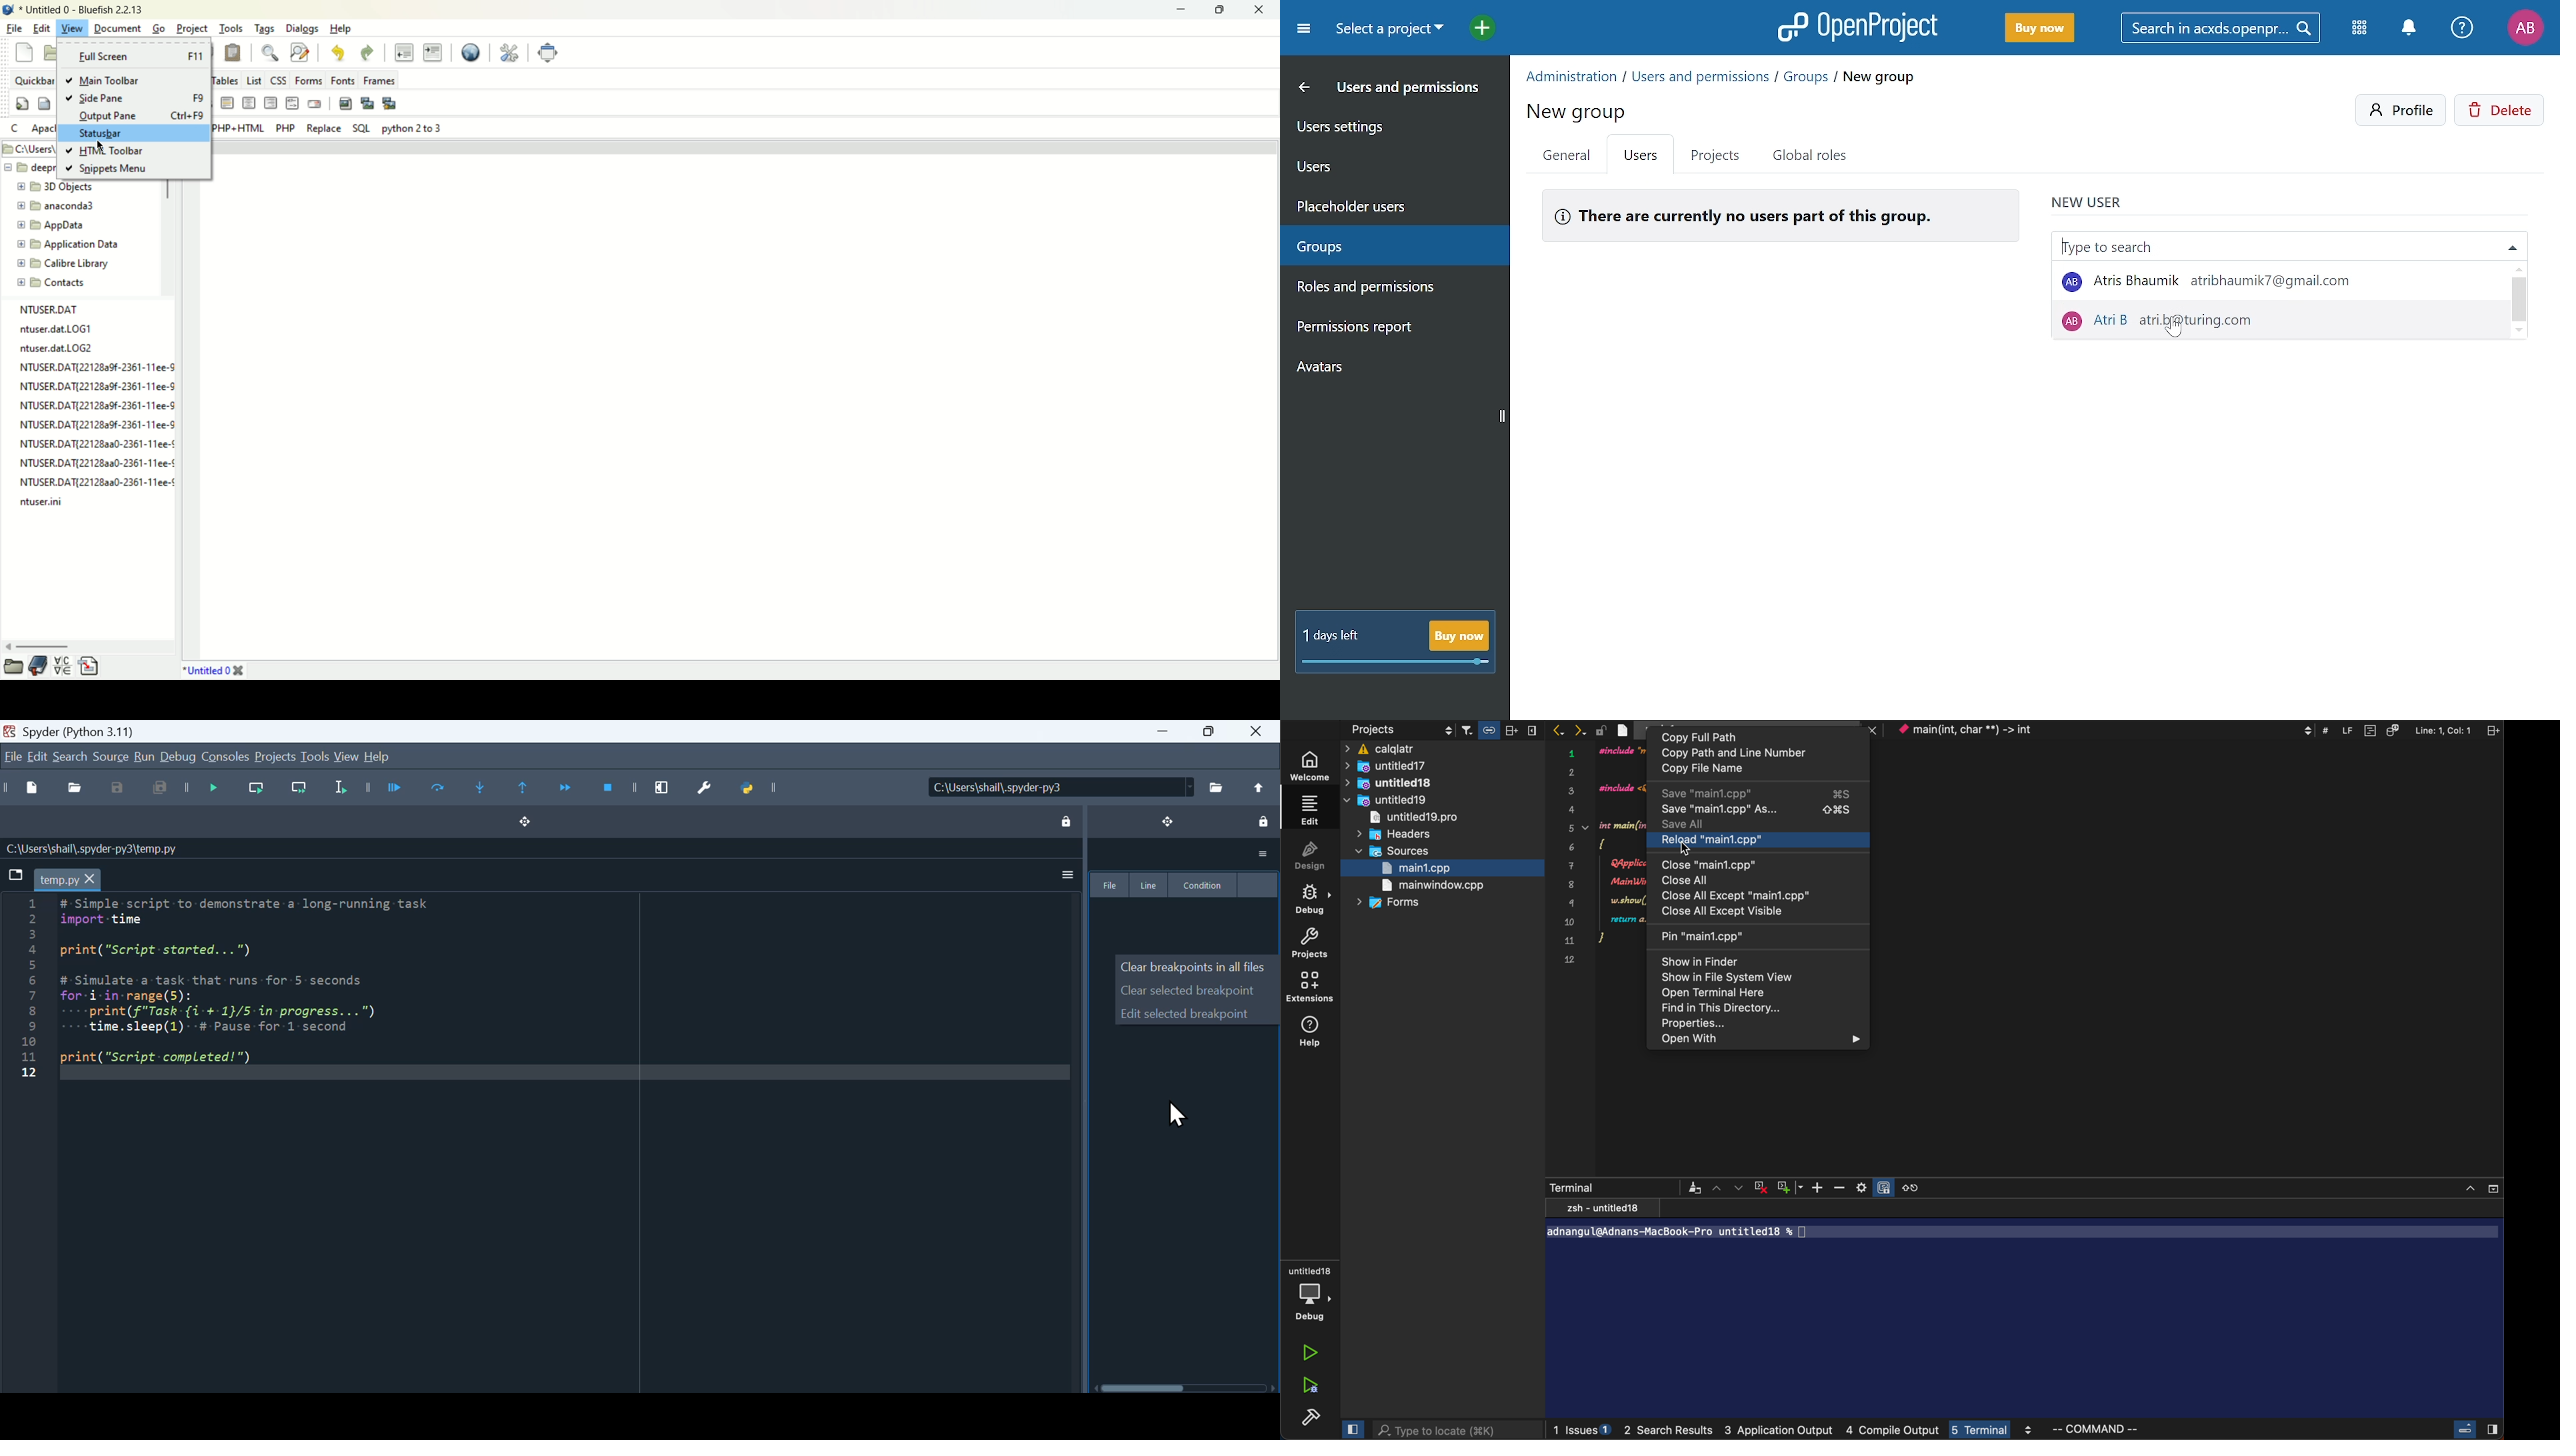 Image resolution: width=2576 pixels, height=1456 pixels. I want to click on insert image, so click(344, 104).